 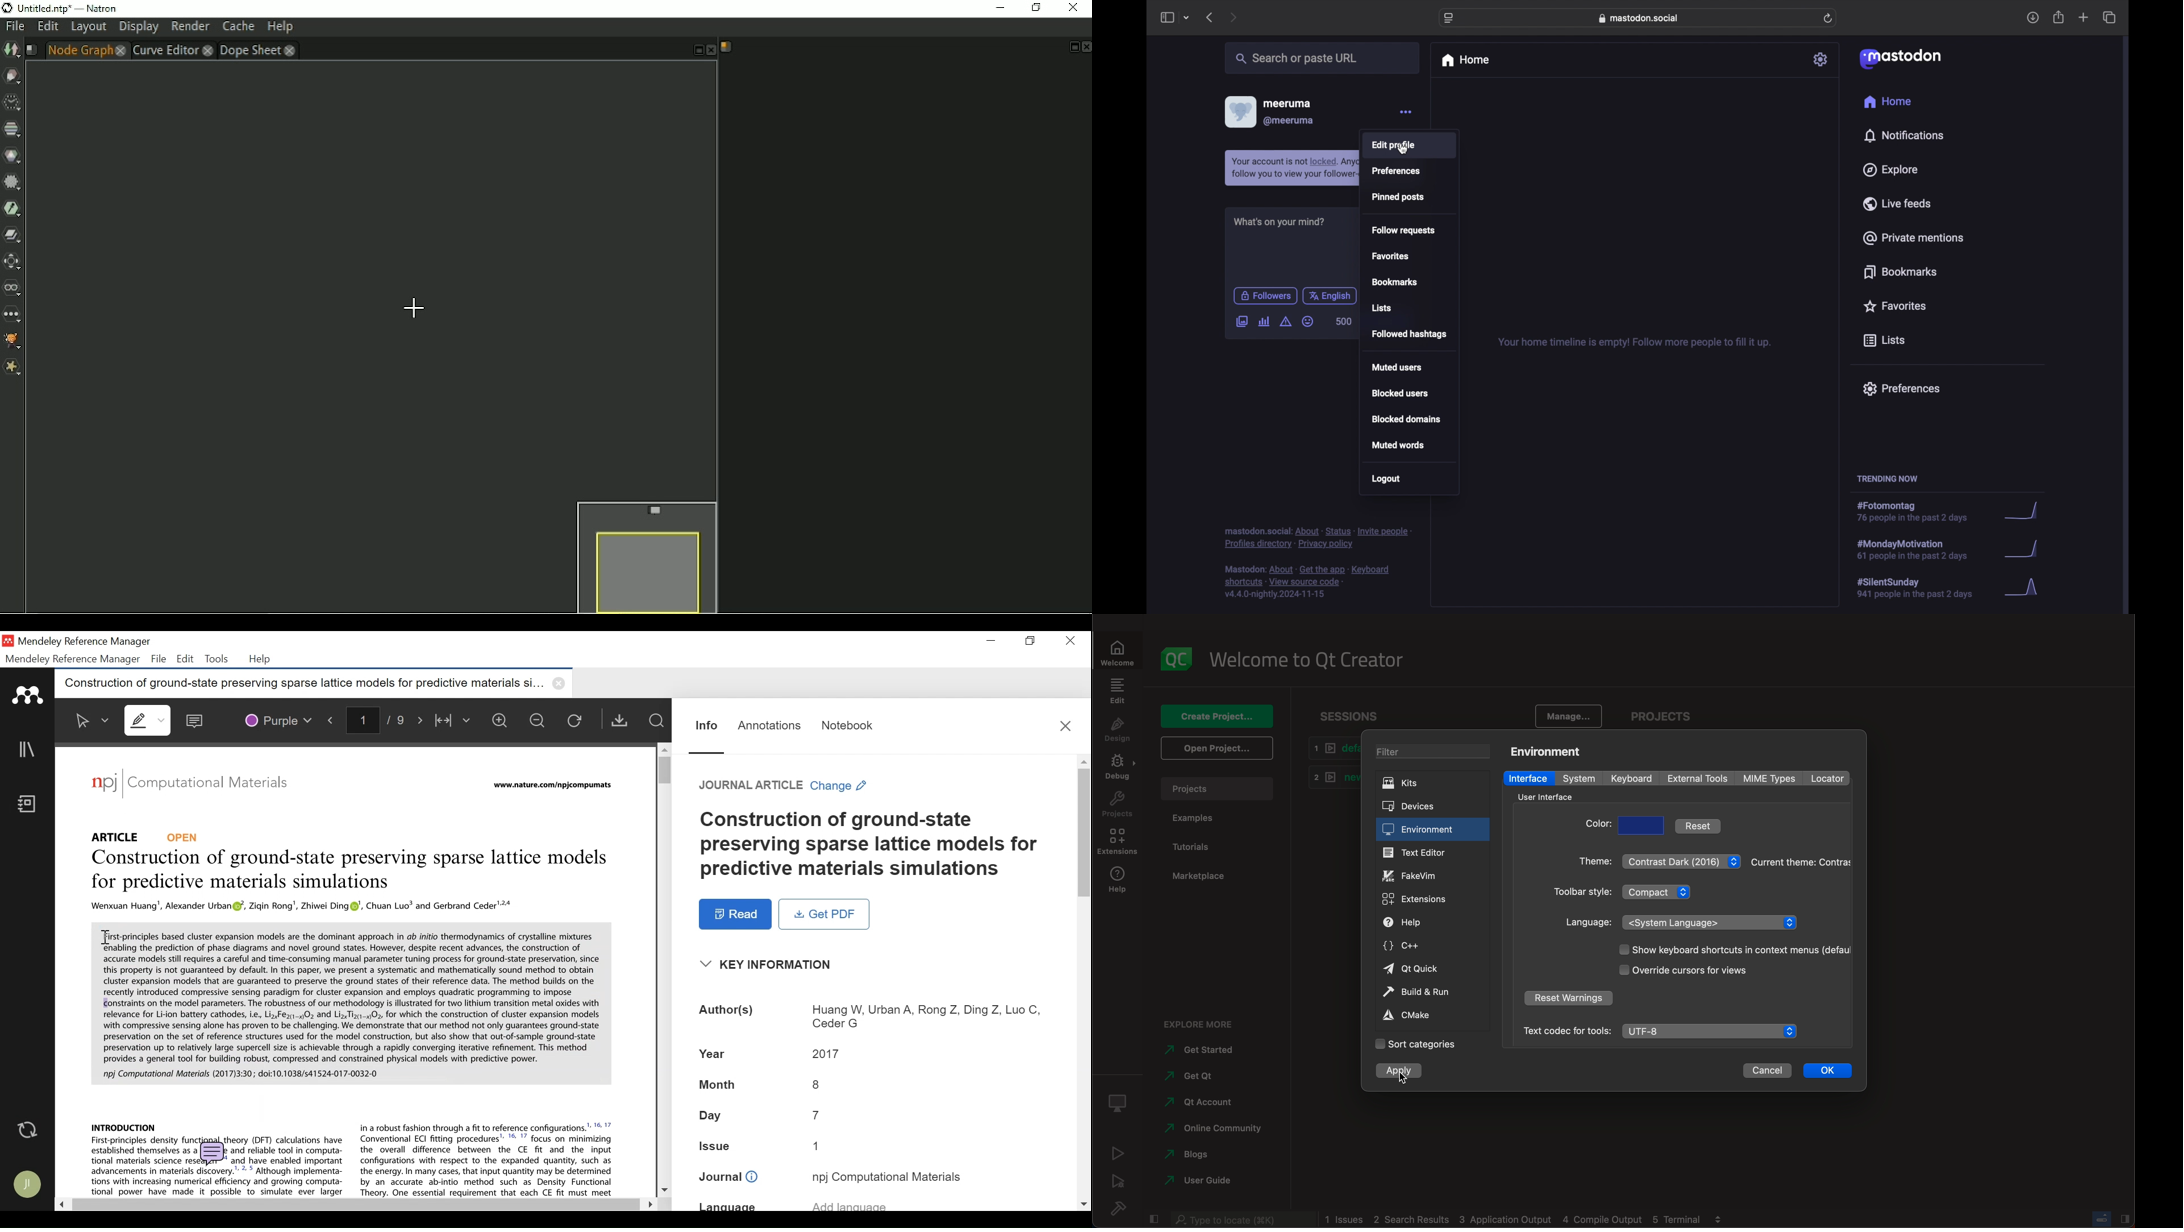 What do you see at coordinates (1543, 797) in the screenshot?
I see `` at bounding box center [1543, 797].